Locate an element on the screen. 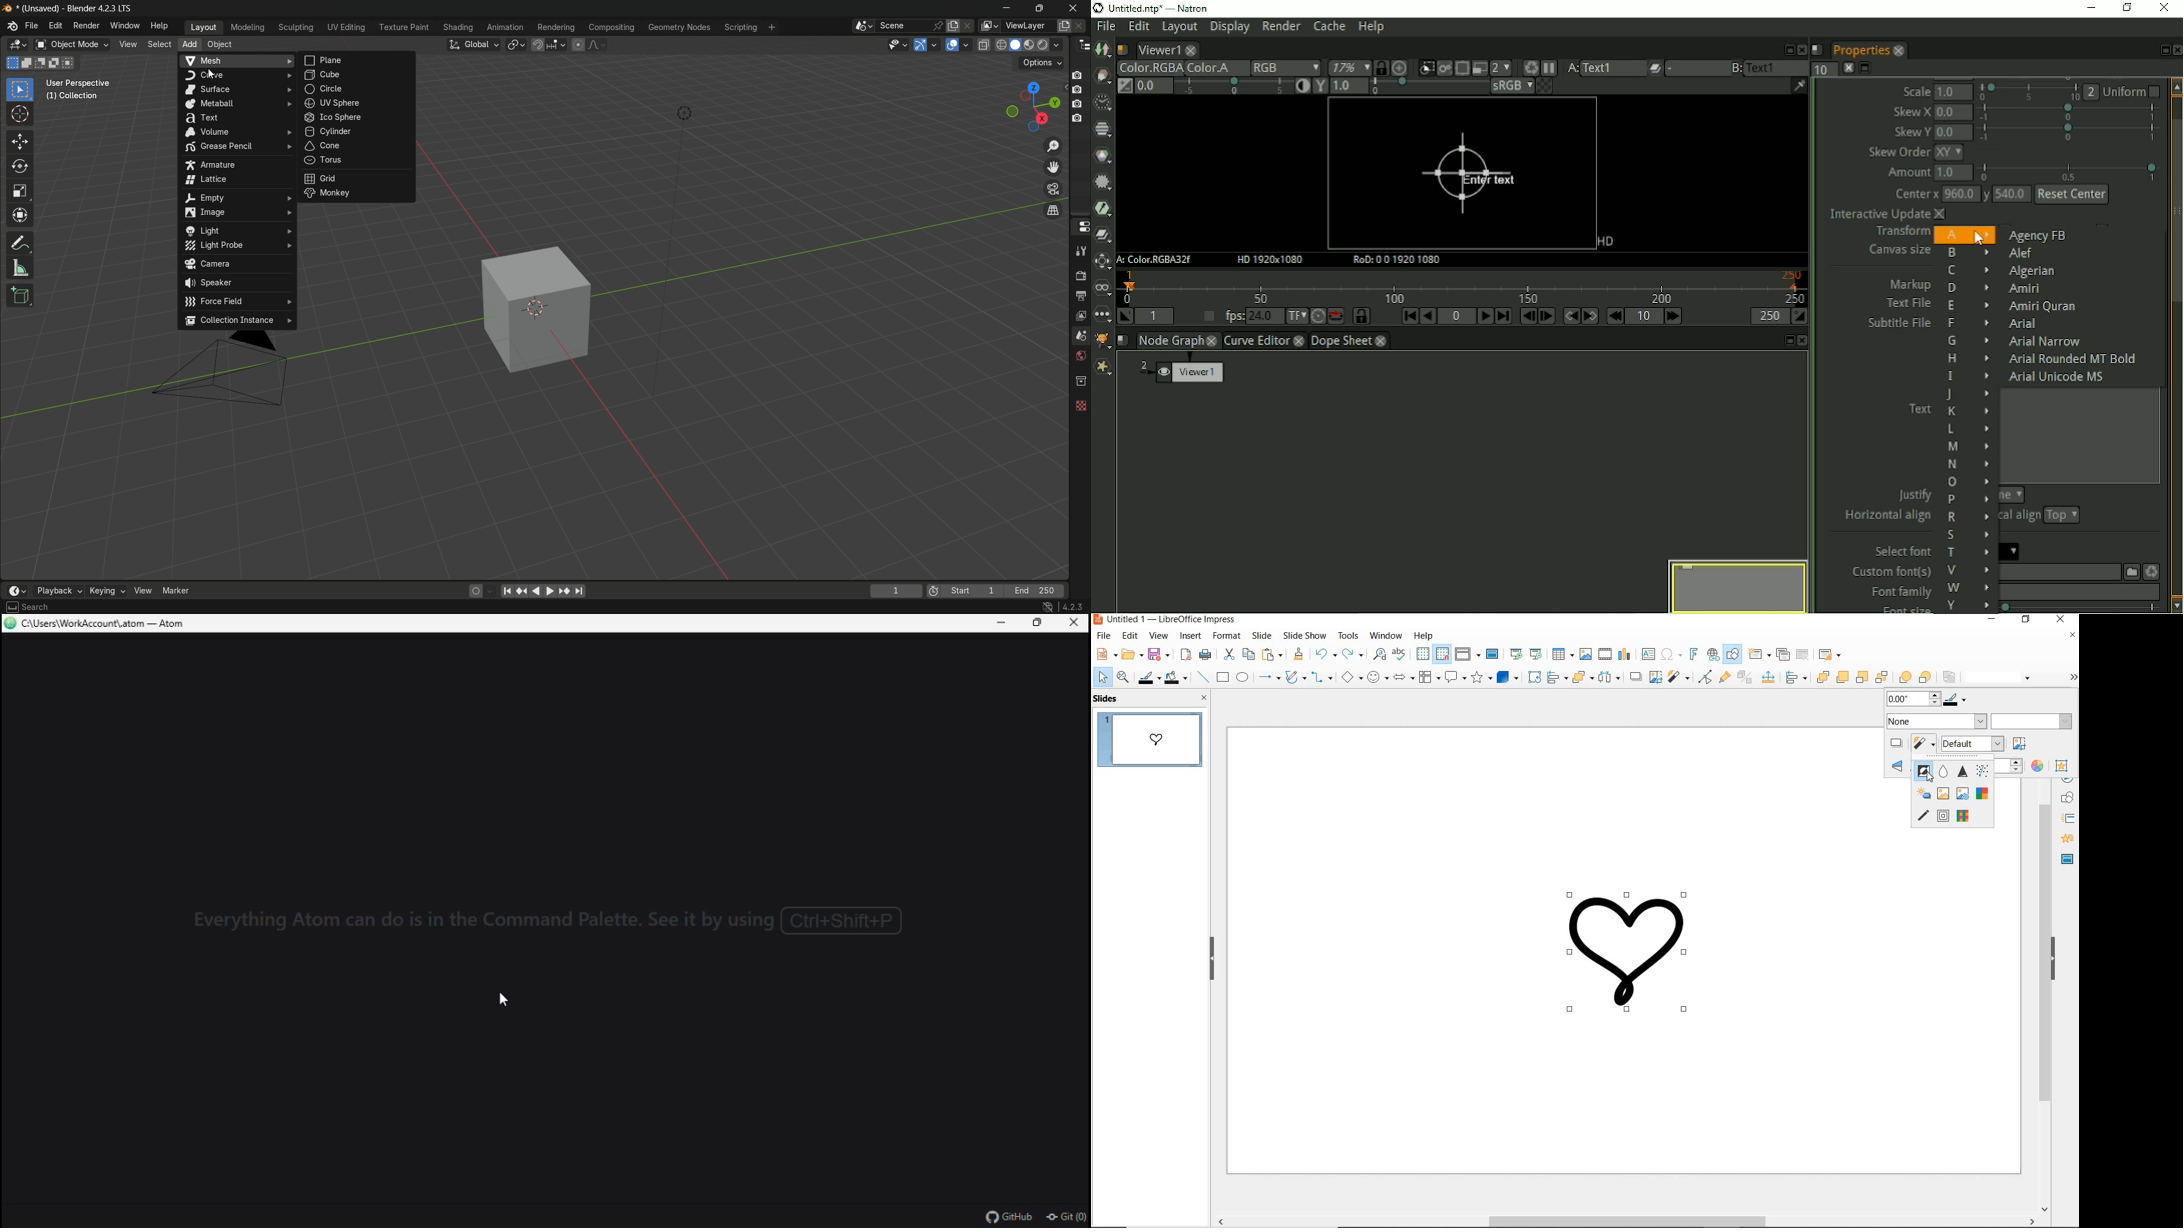 The image size is (2184, 1232). scene name is located at coordinates (903, 26).